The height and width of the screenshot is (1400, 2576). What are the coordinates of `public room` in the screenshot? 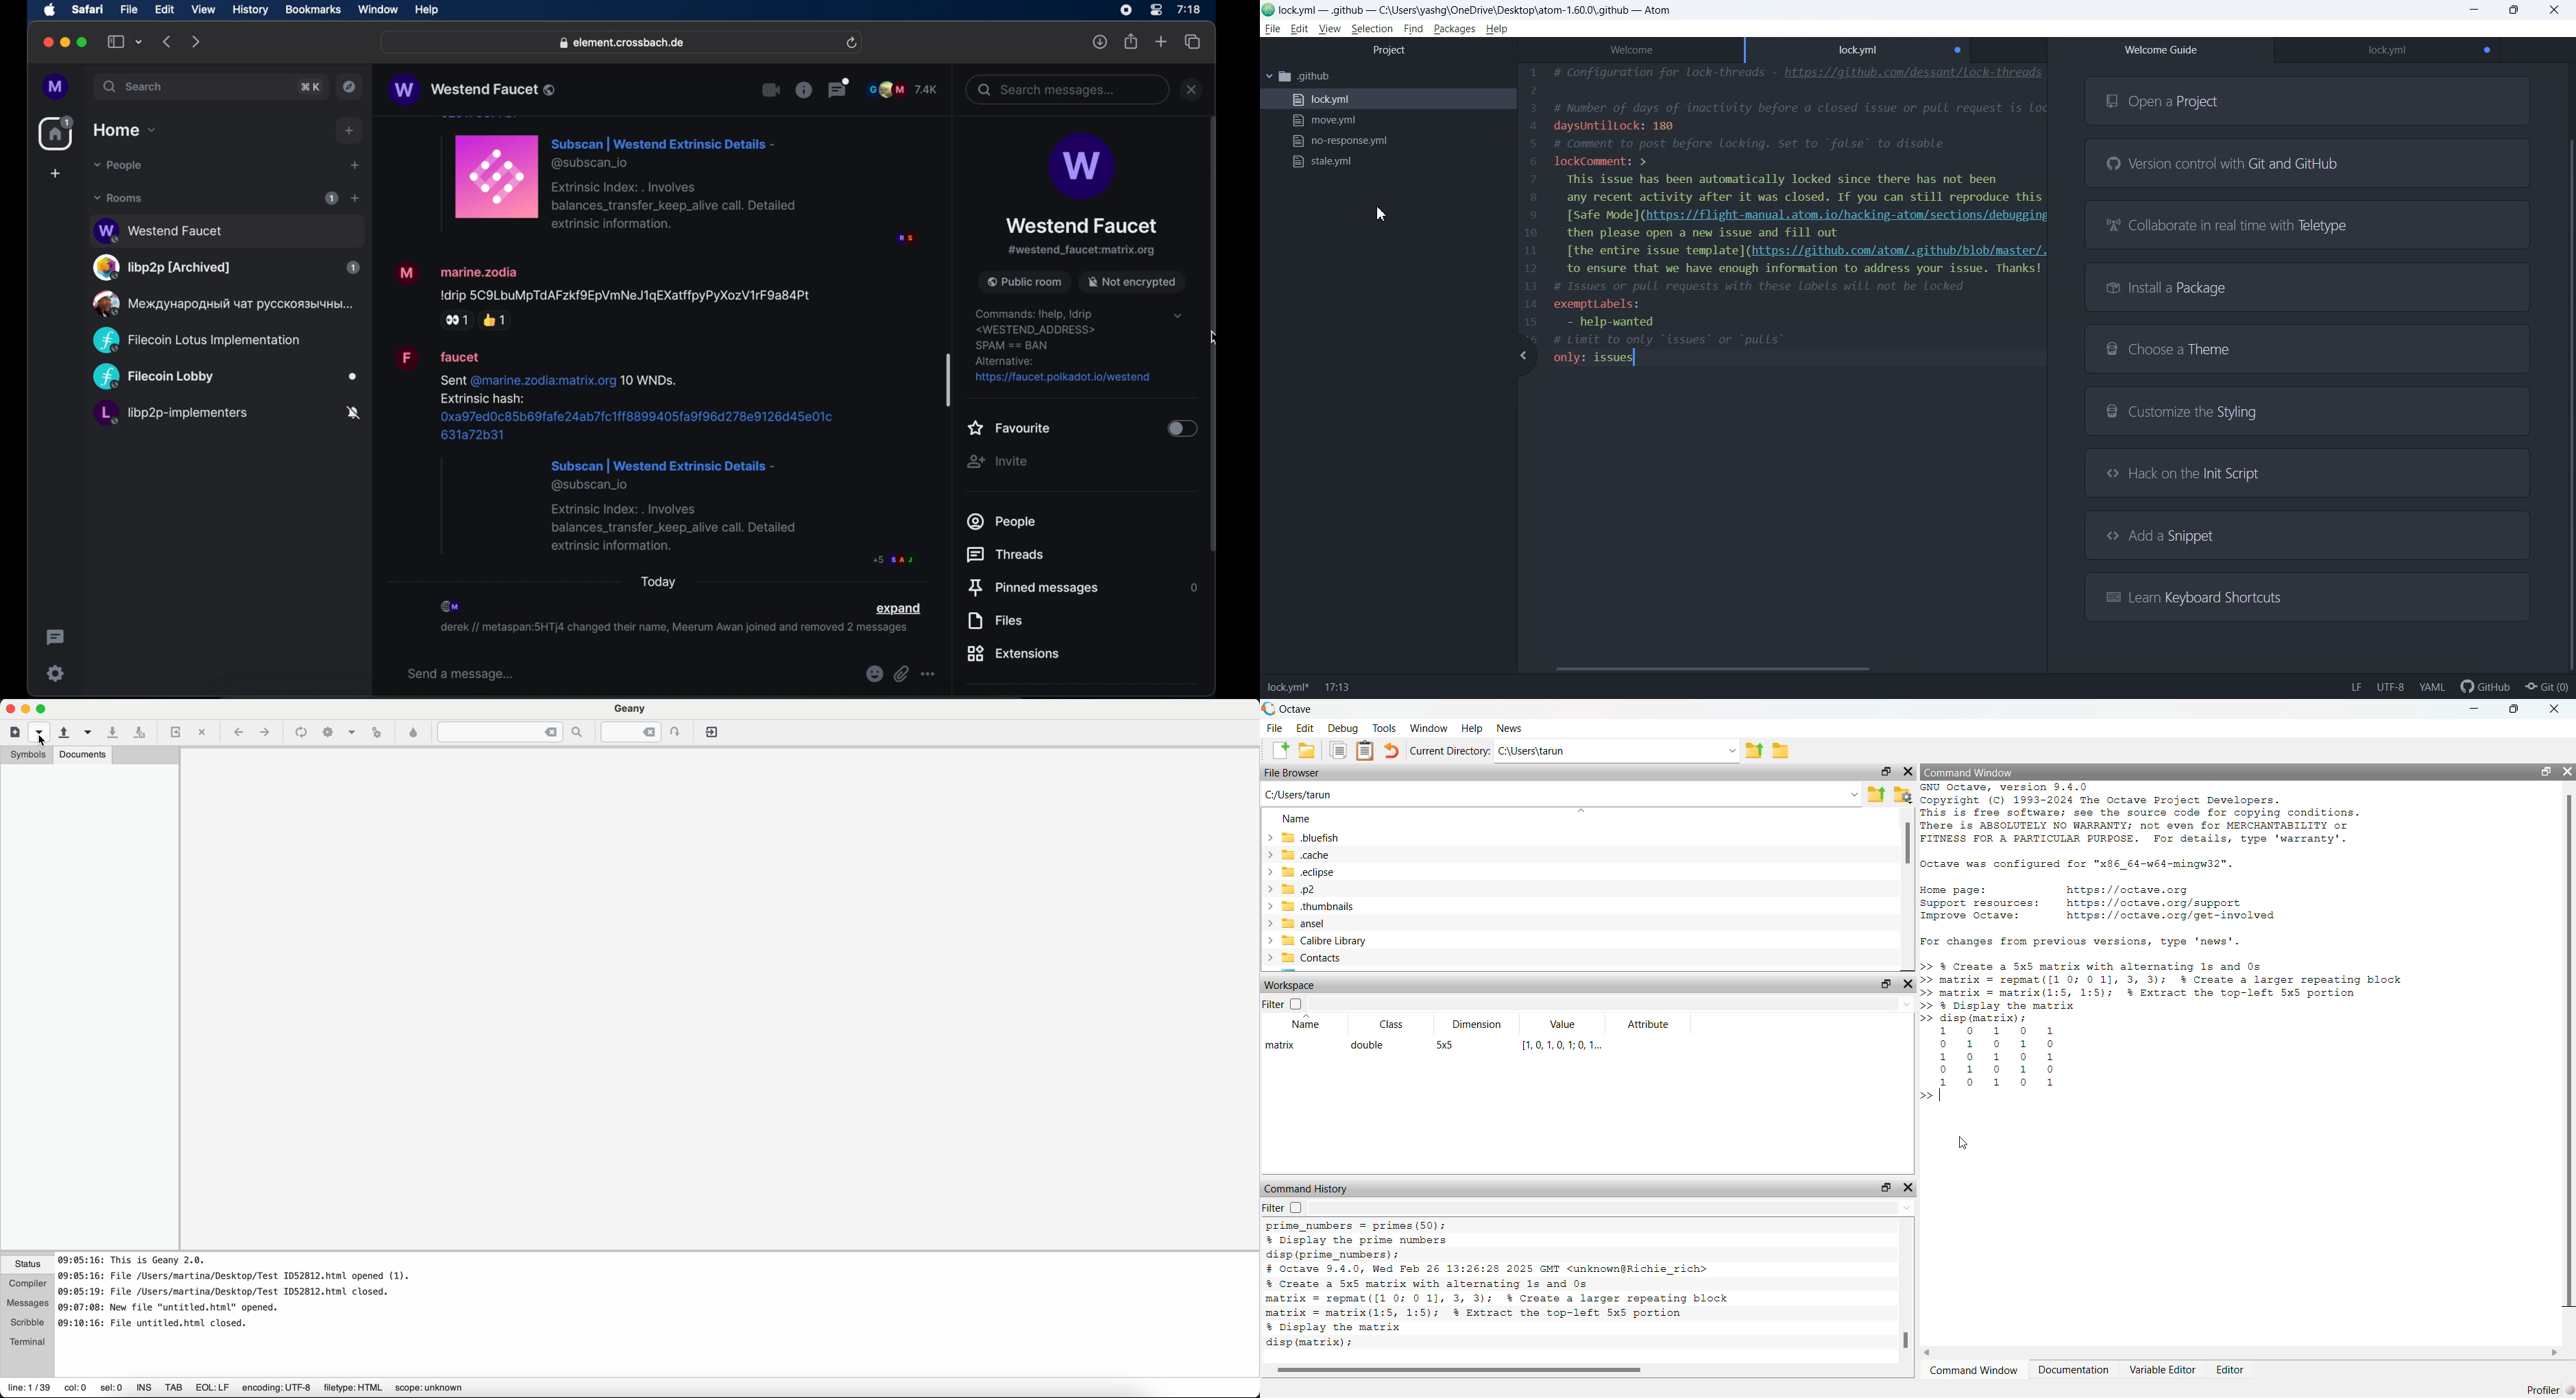 It's located at (226, 267).